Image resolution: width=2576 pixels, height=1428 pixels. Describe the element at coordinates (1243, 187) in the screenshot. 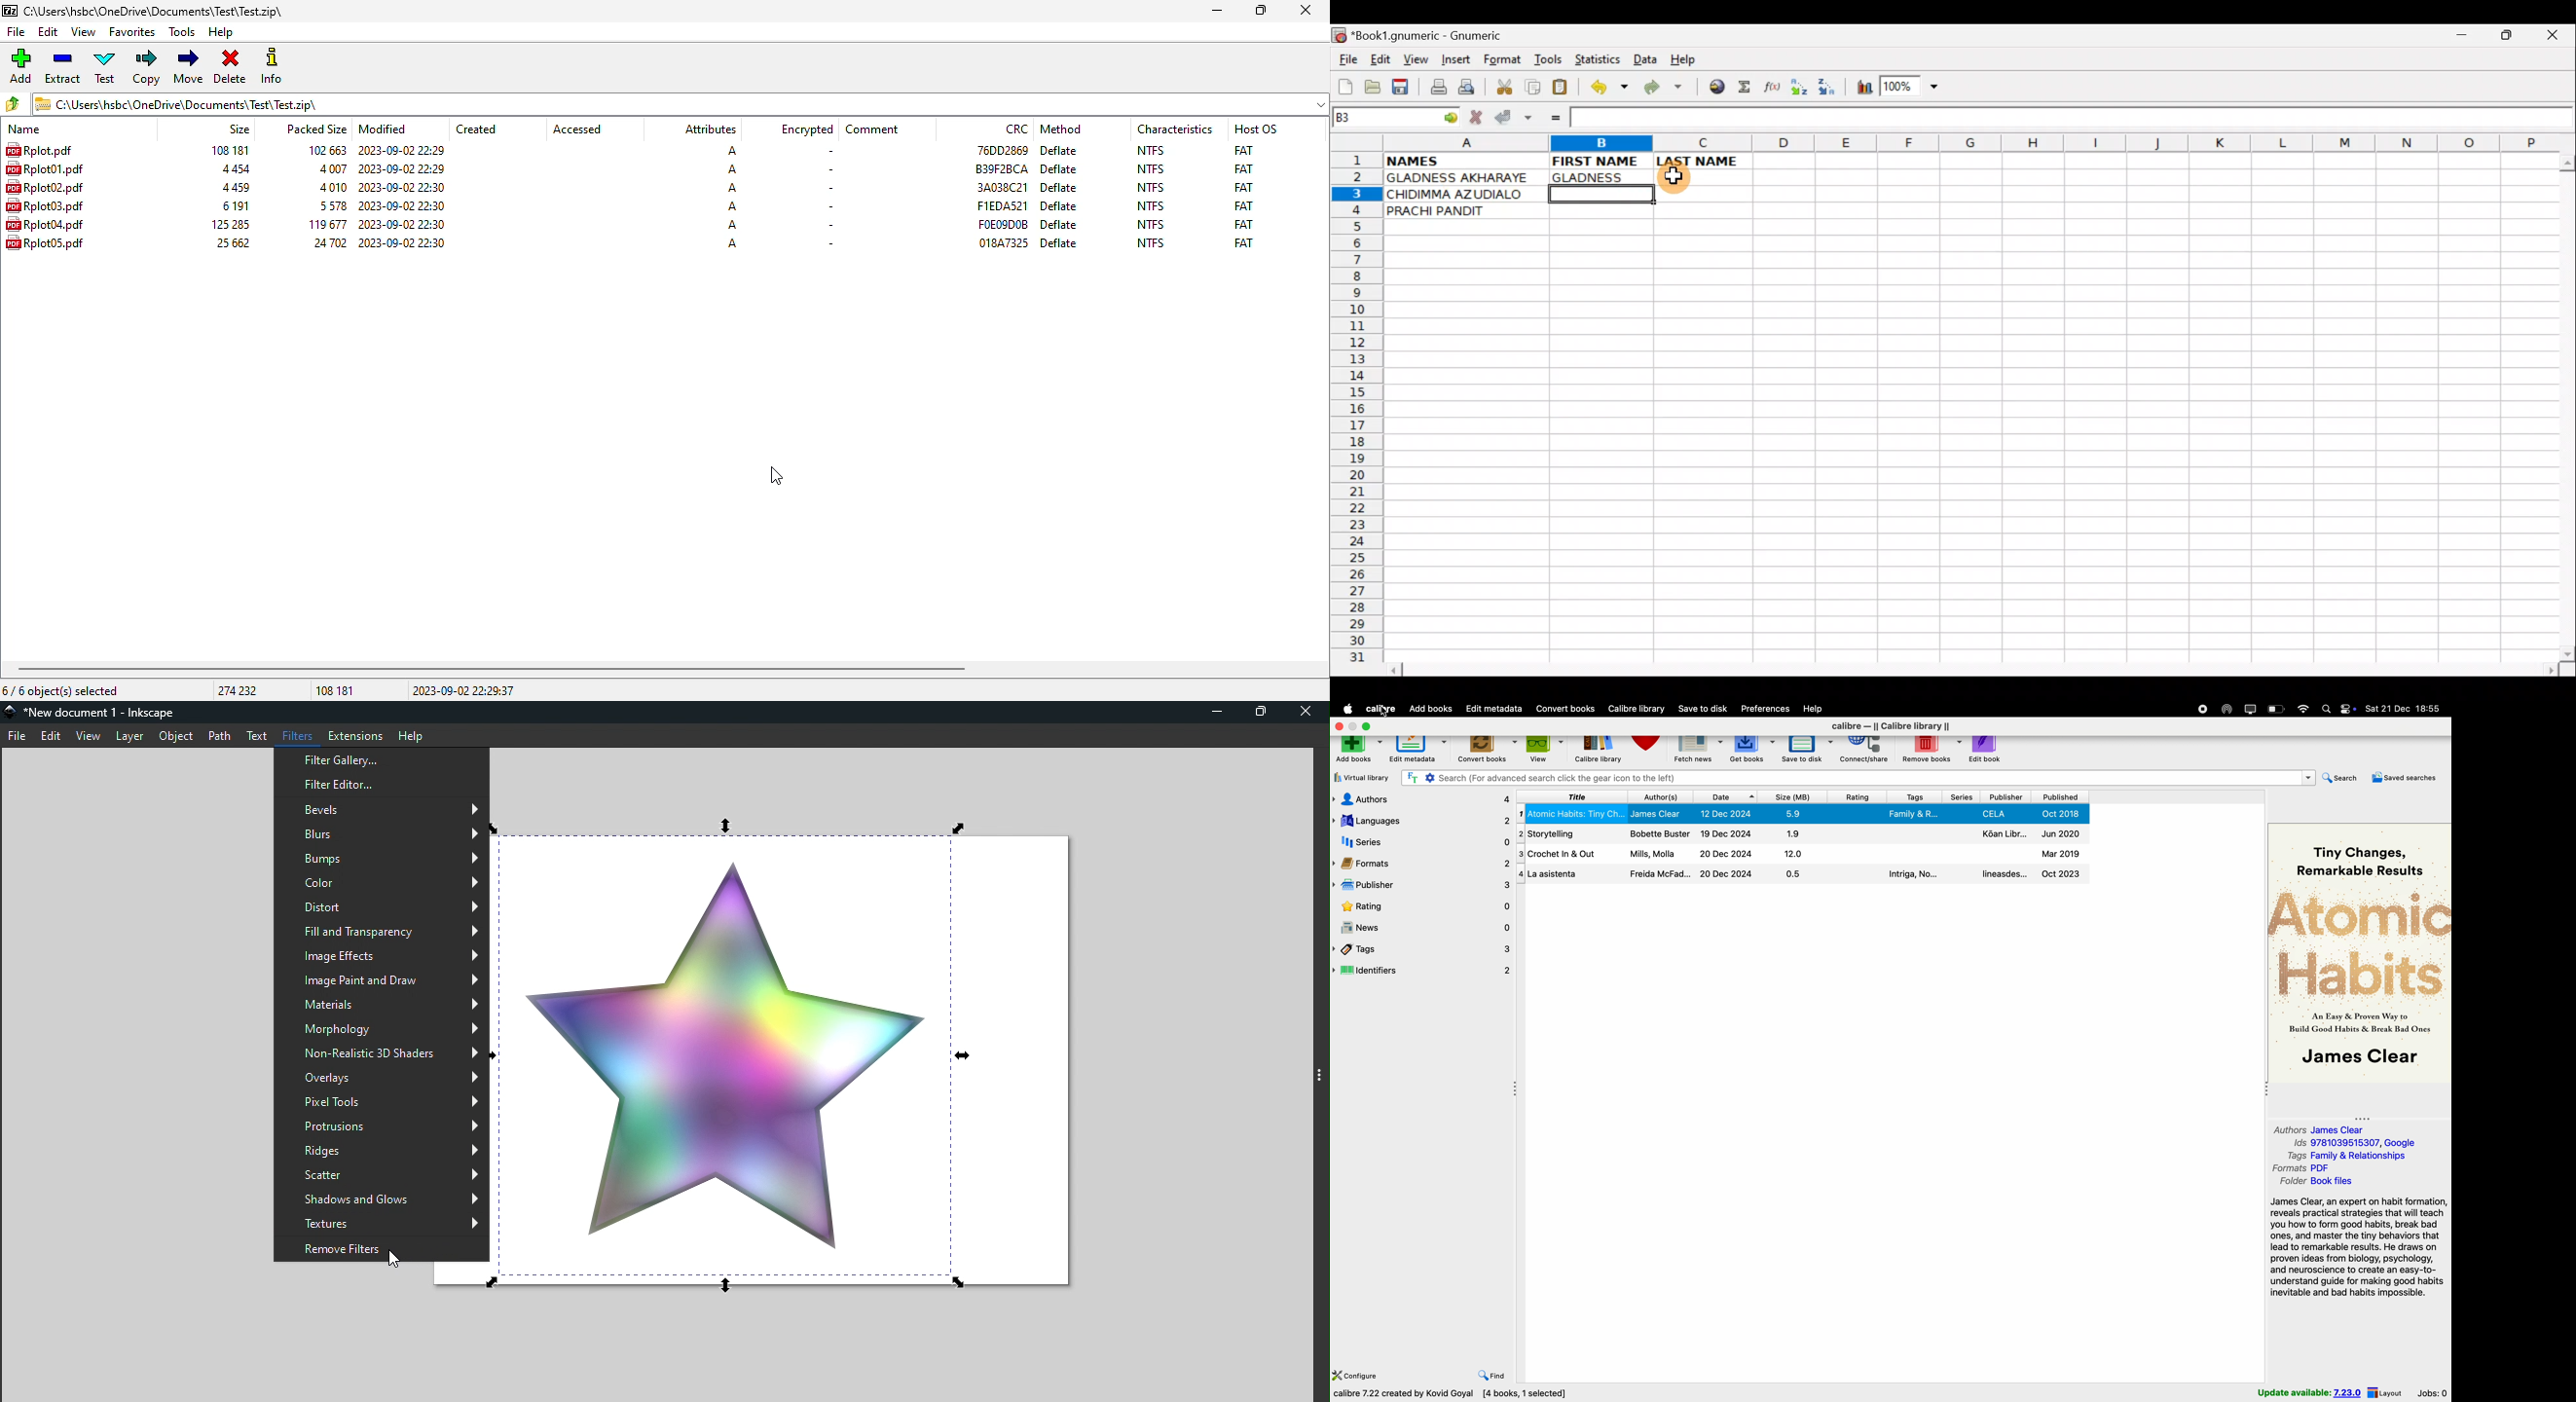

I see `FAT` at that location.